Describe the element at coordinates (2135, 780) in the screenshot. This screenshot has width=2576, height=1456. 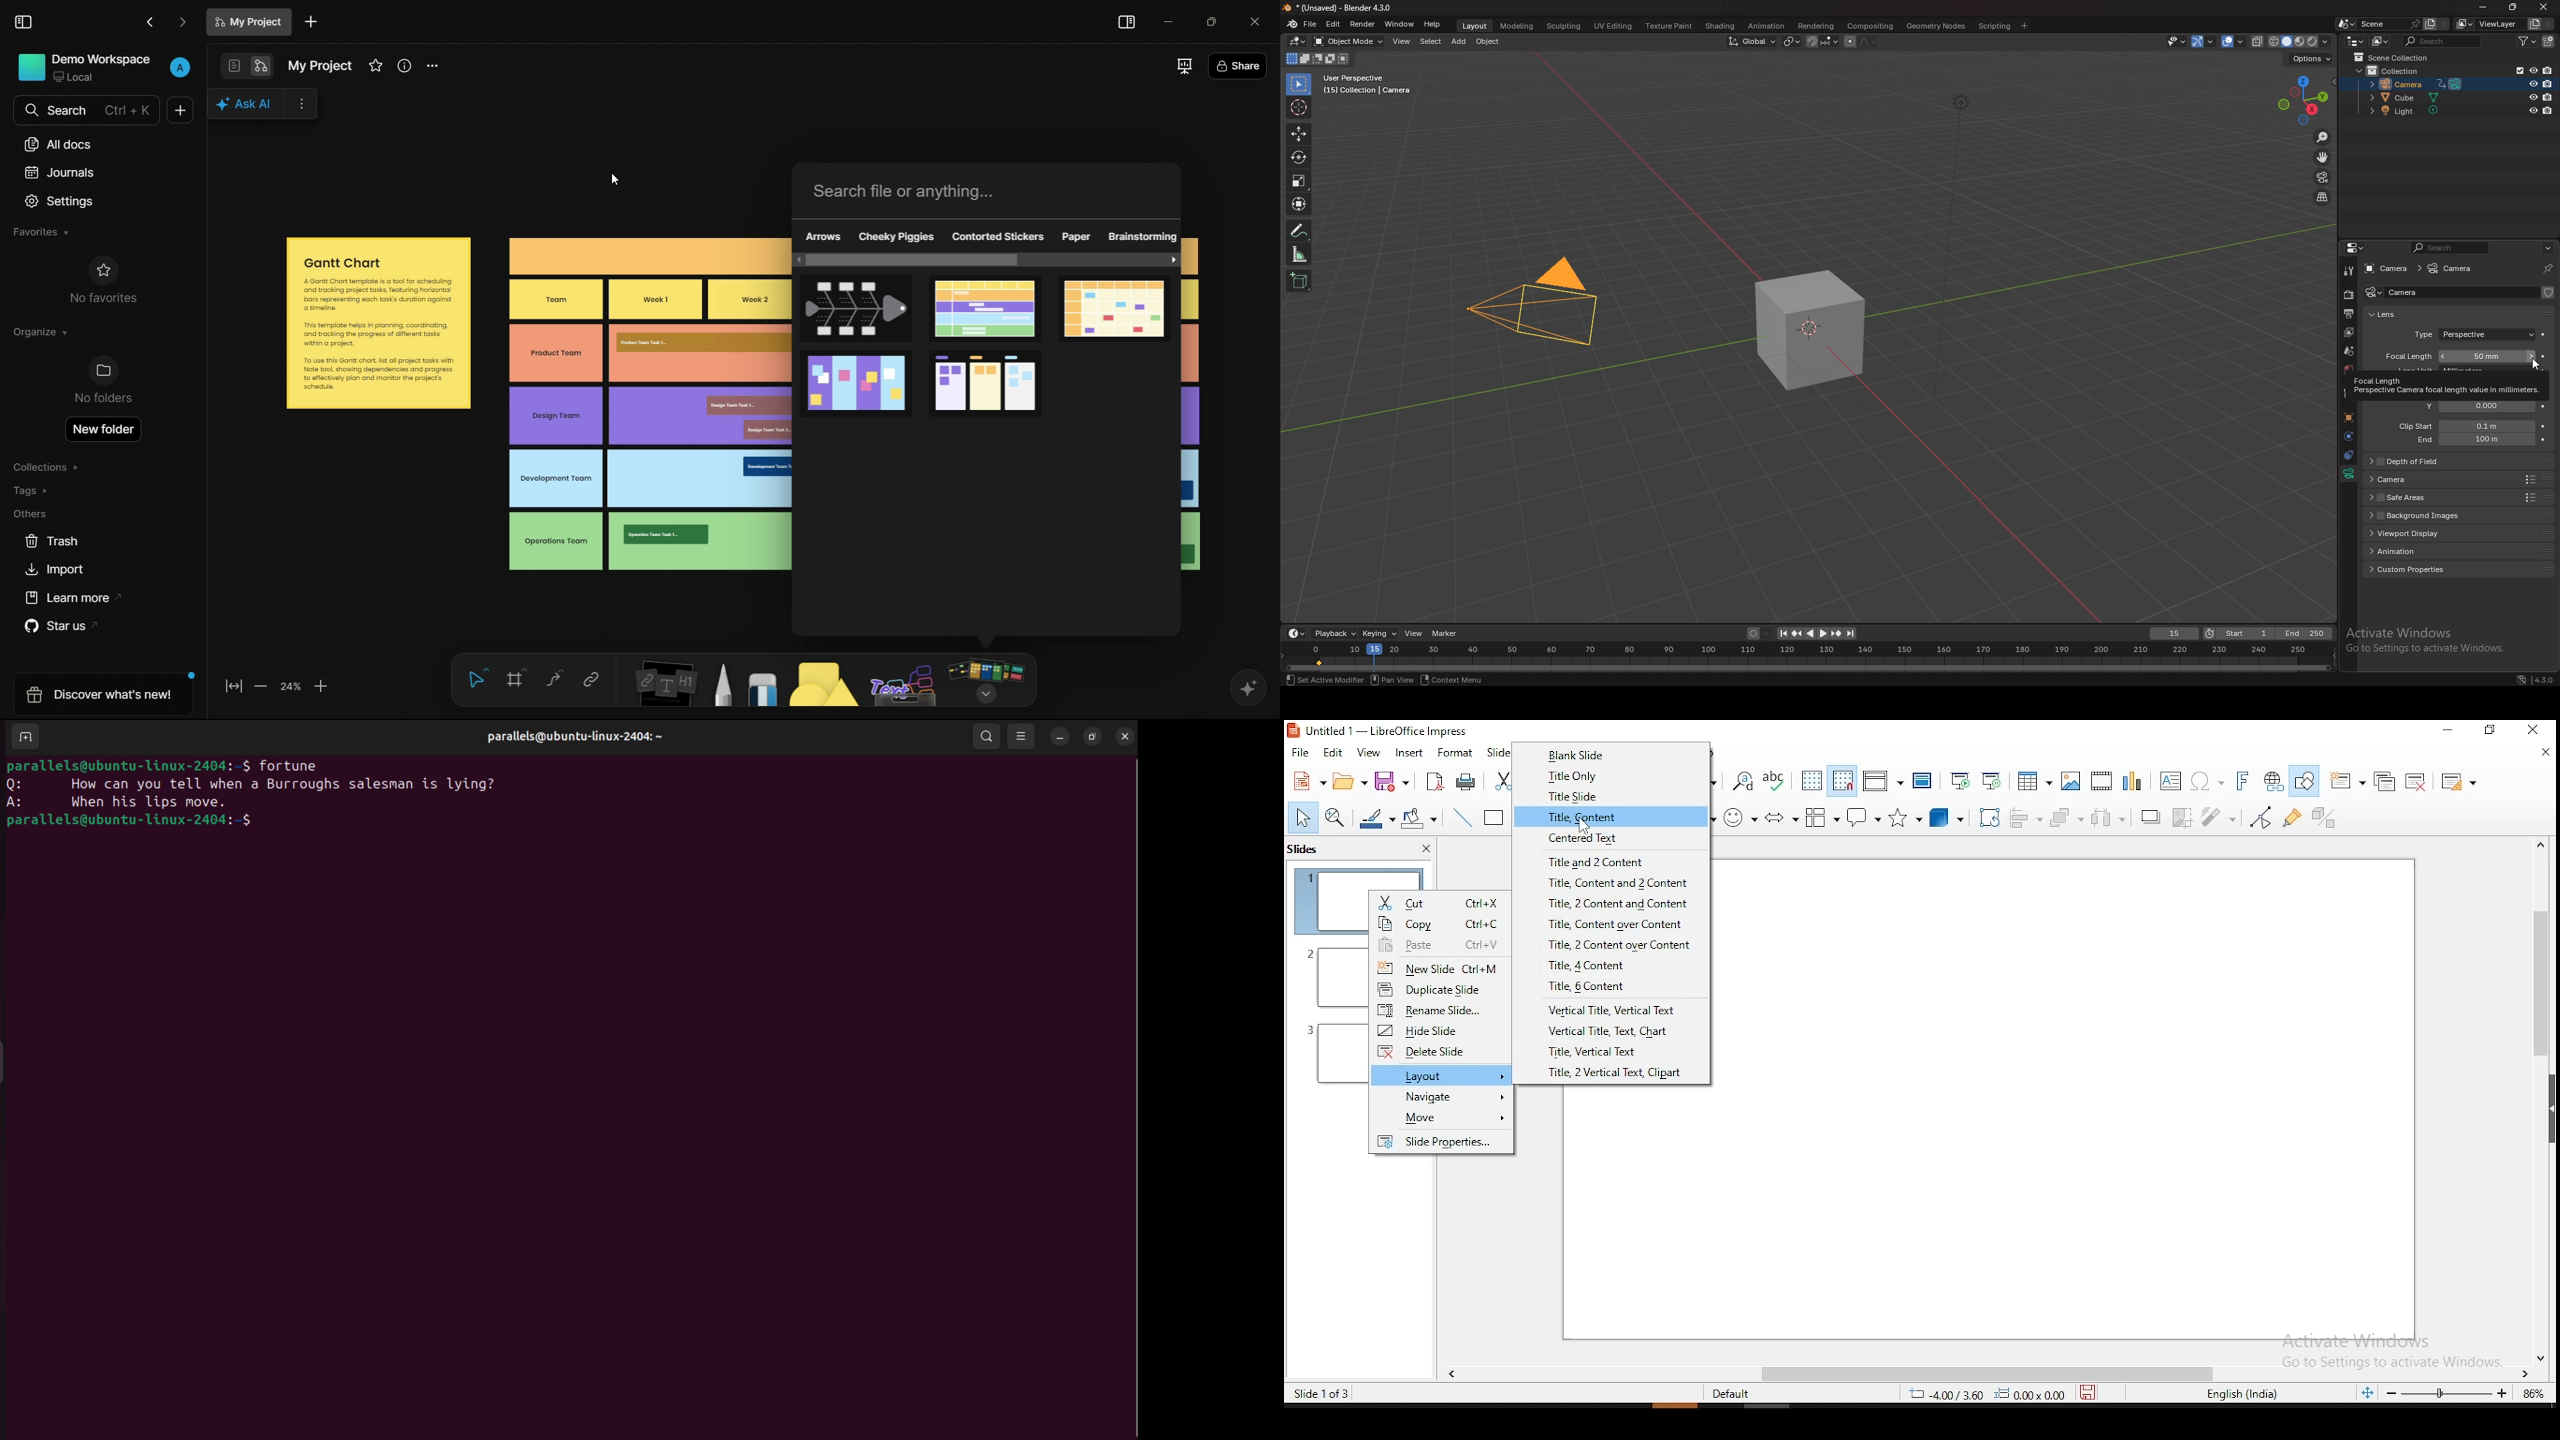
I see `insert chart` at that location.